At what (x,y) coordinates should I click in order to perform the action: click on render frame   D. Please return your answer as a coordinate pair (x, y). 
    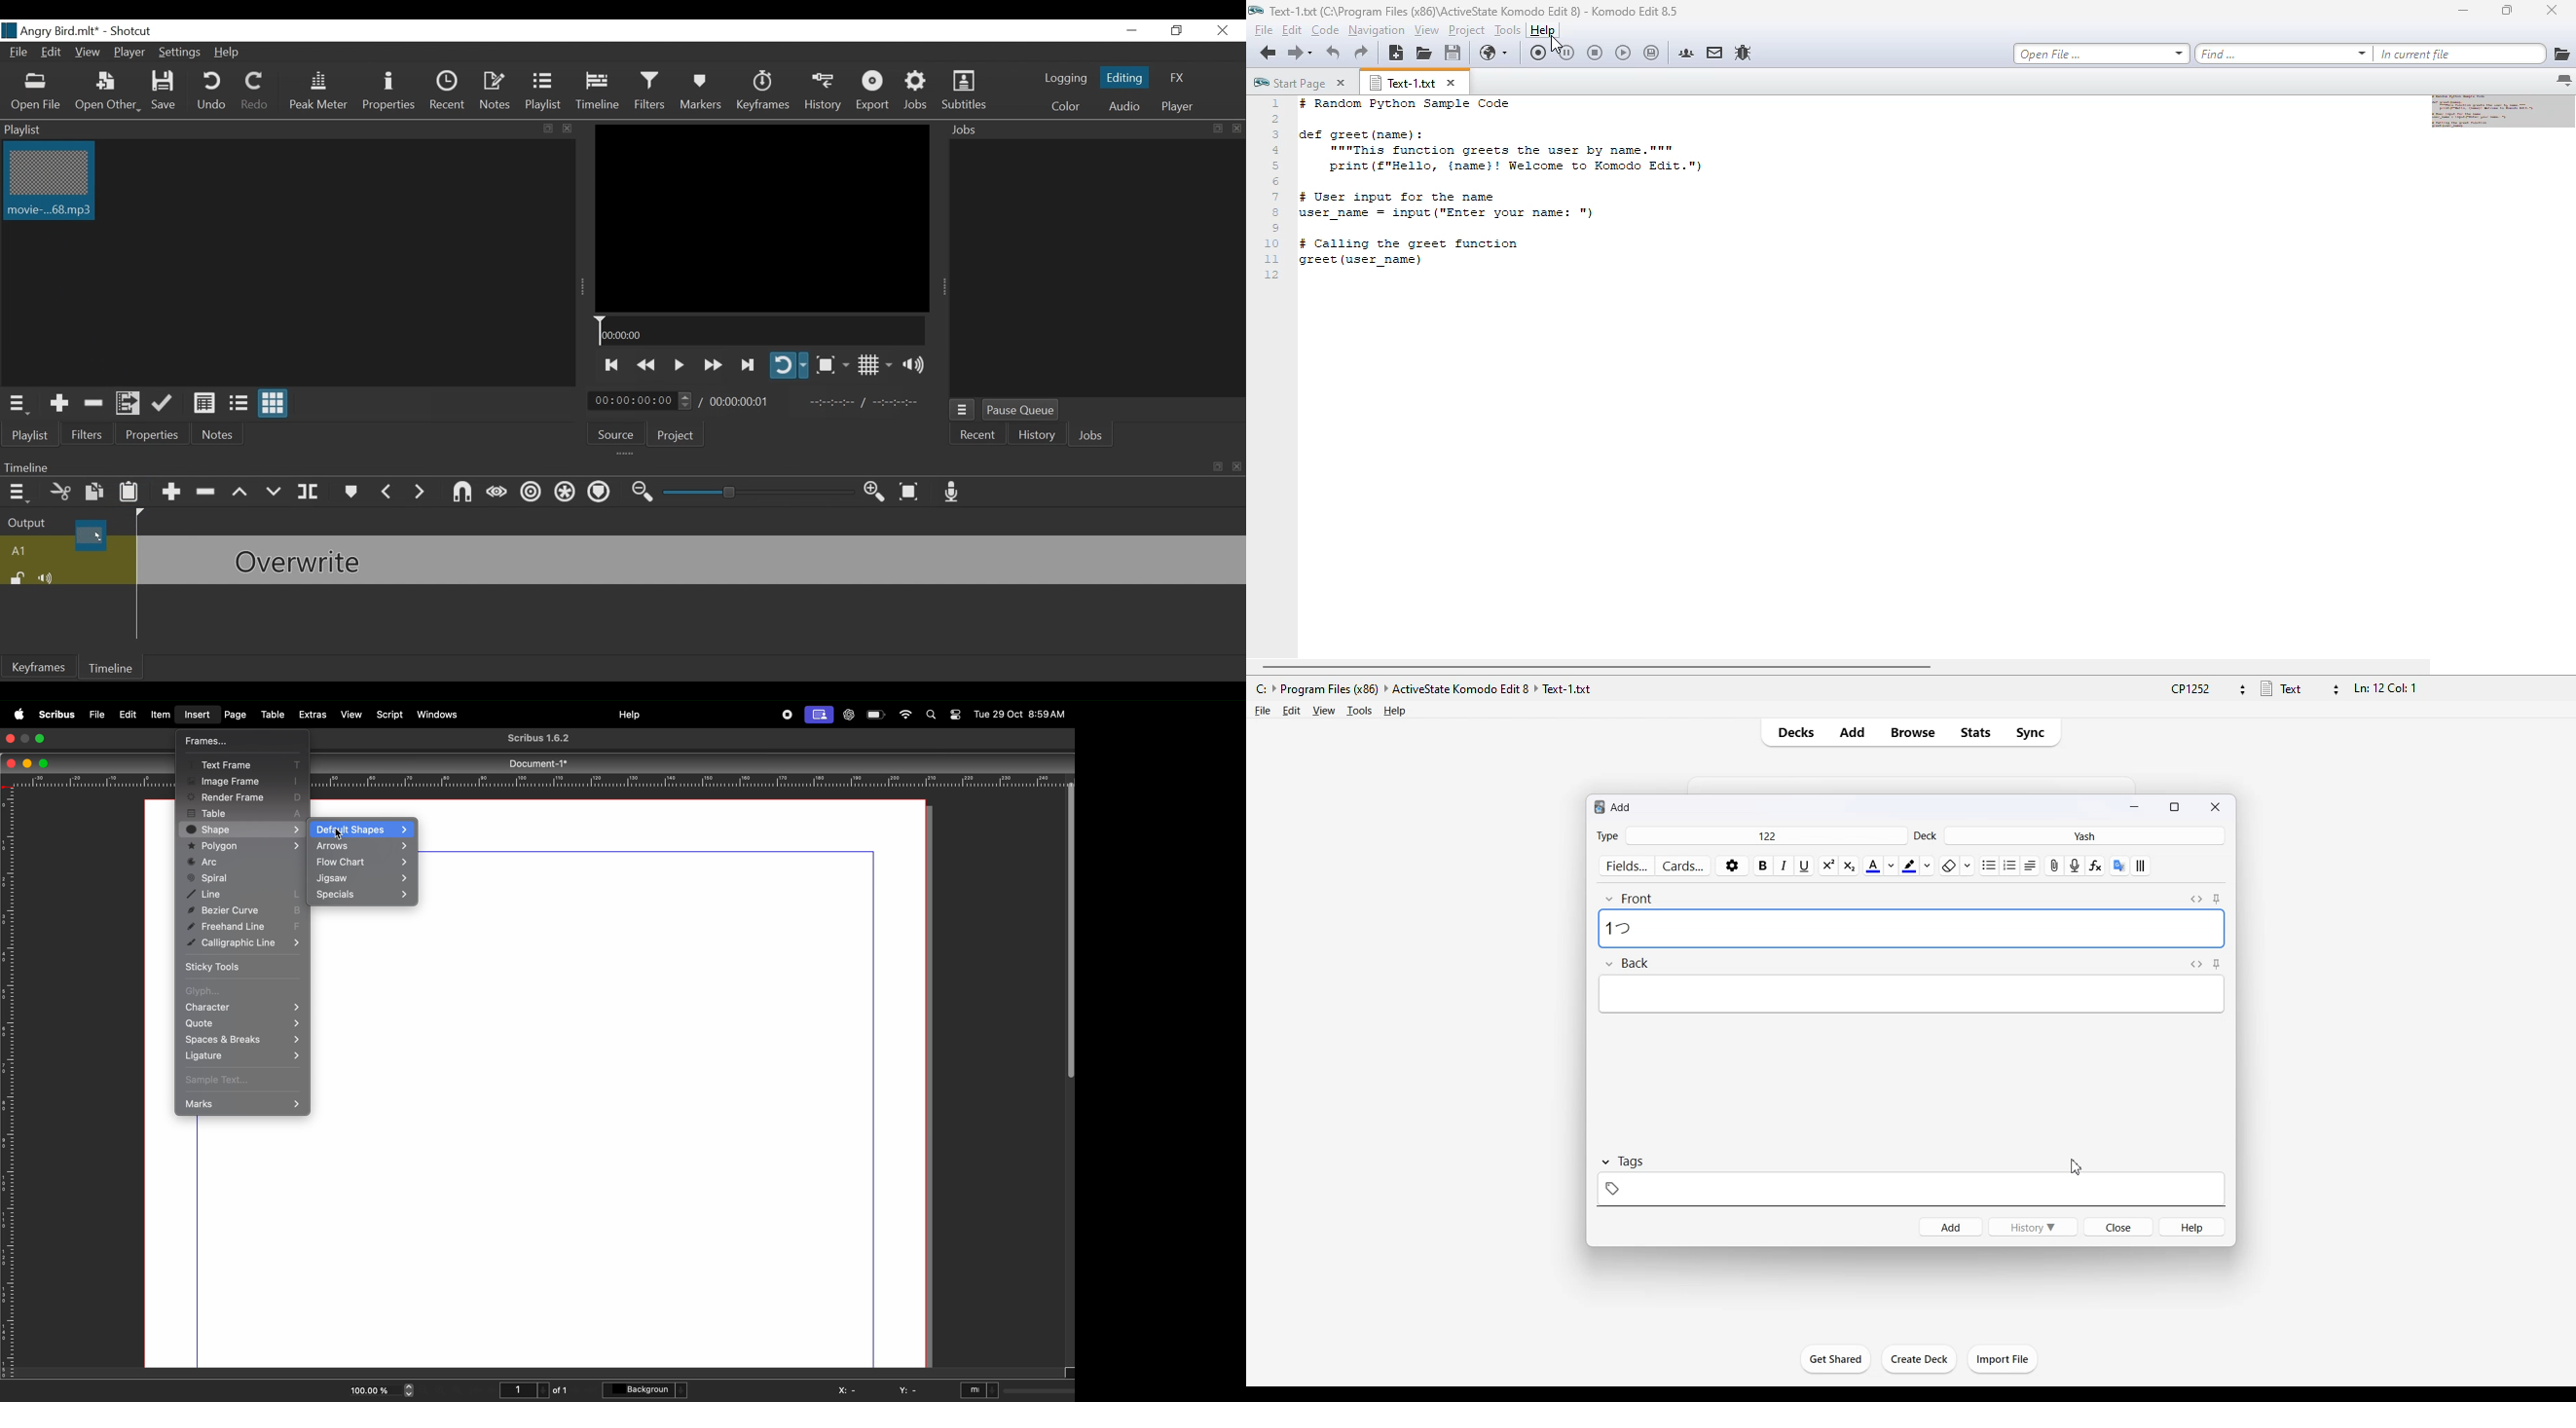
    Looking at the image, I should click on (246, 796).